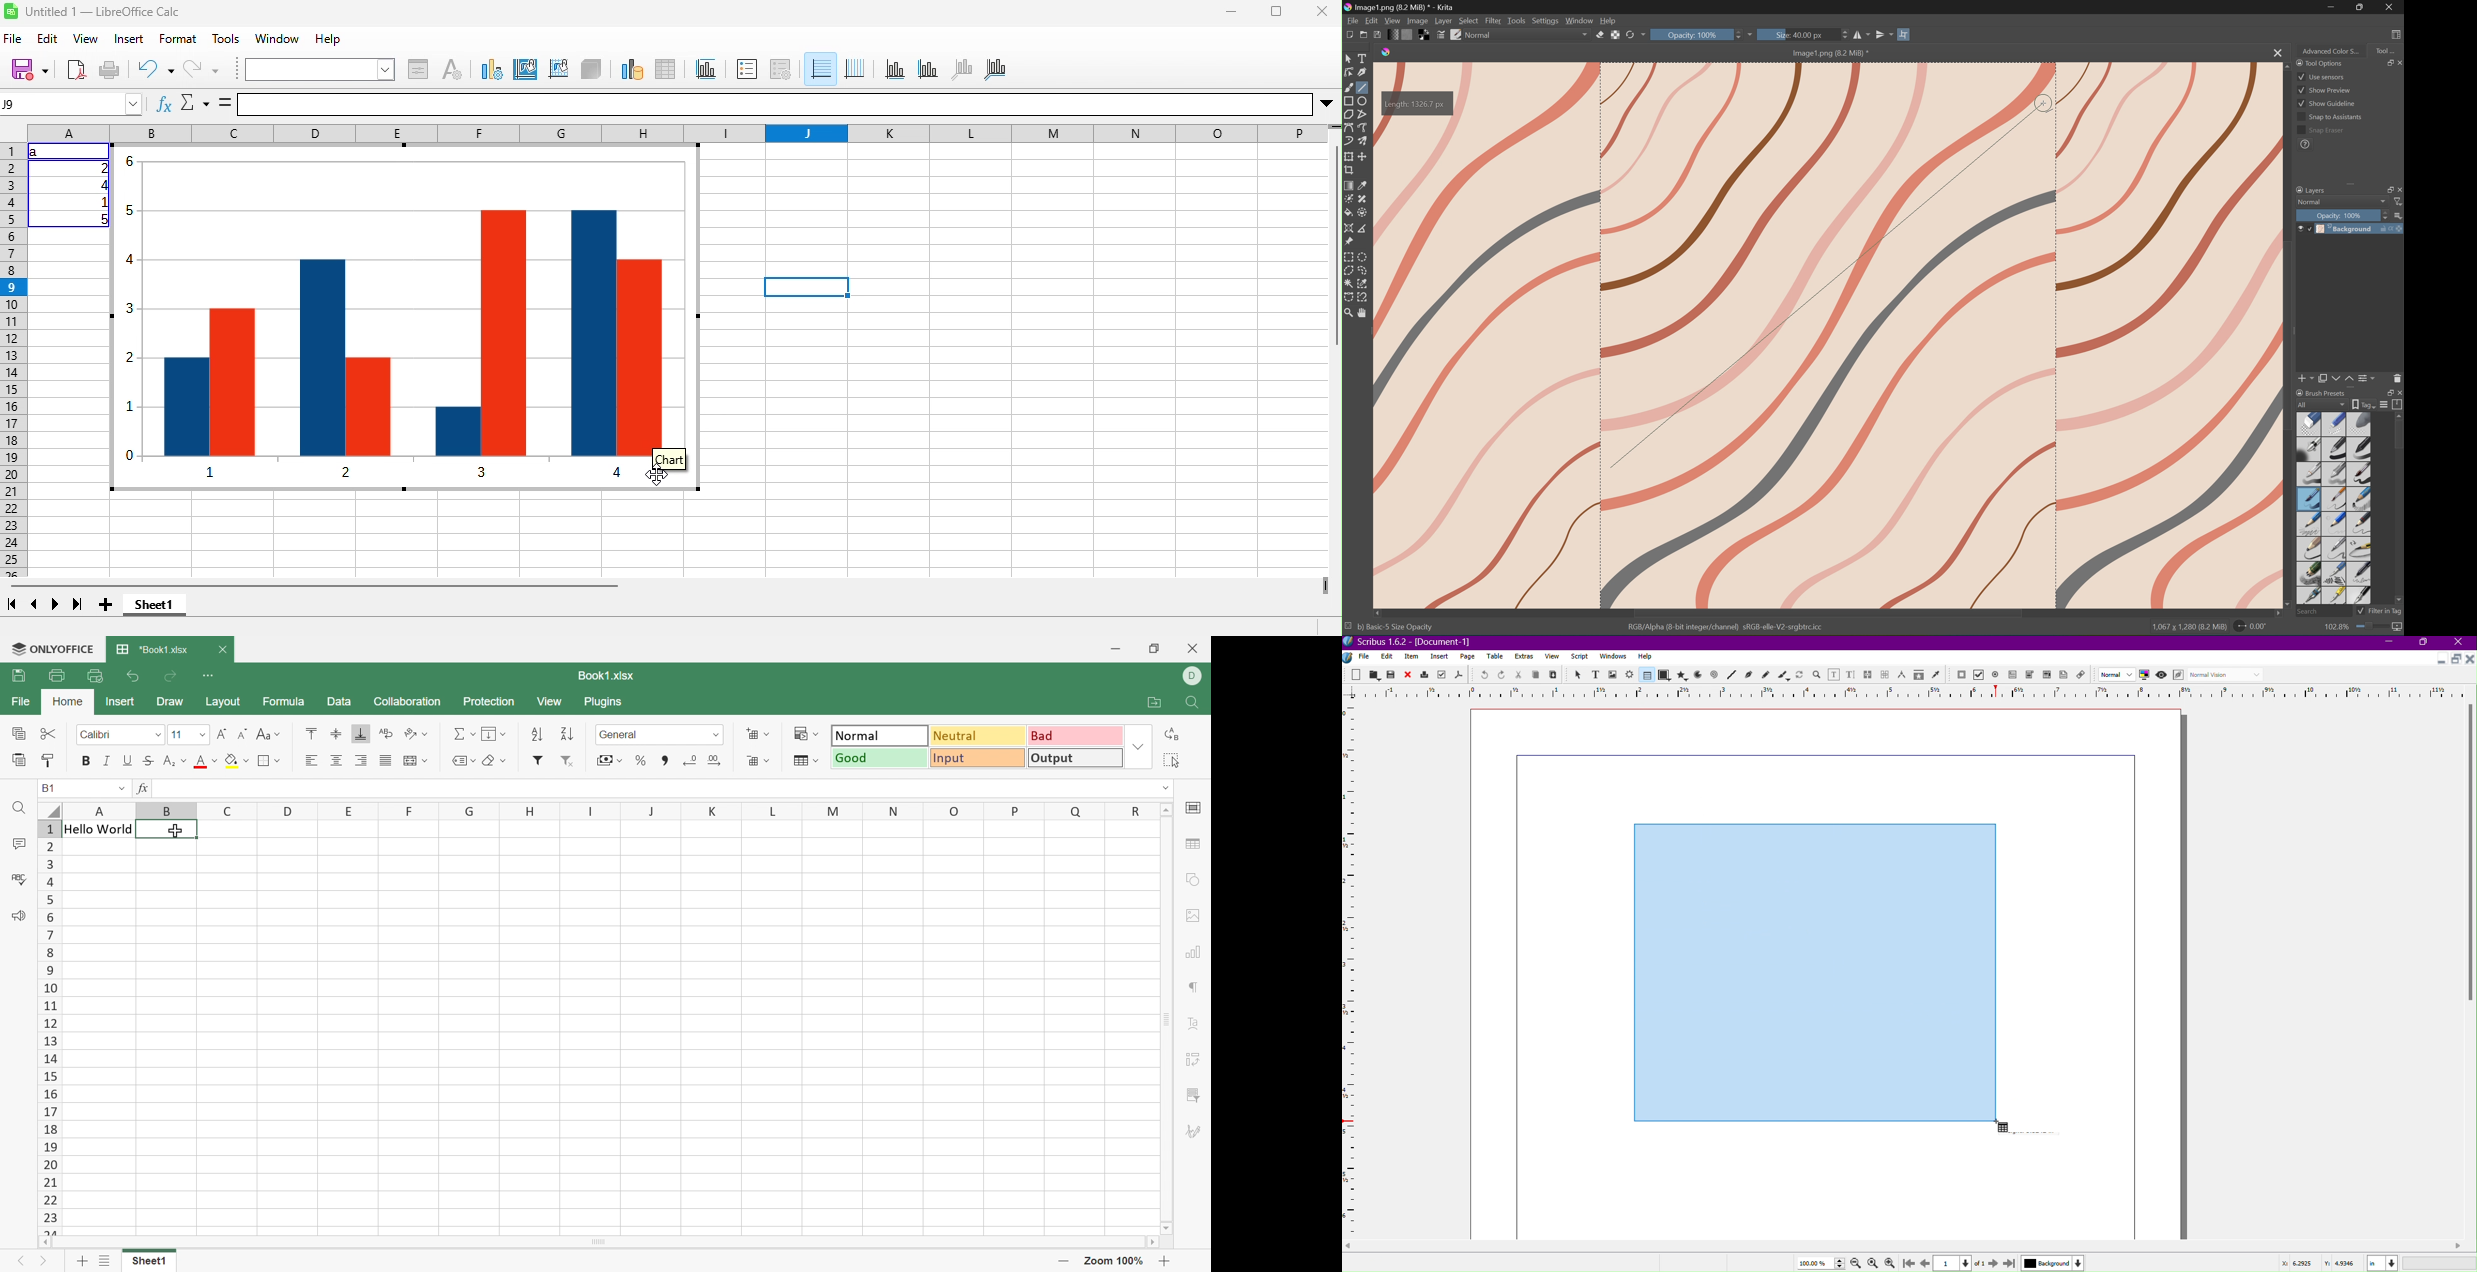 The height and width of the screenshot is (1288, 2492). I want to click on Page Number, so click(1954, 1263).